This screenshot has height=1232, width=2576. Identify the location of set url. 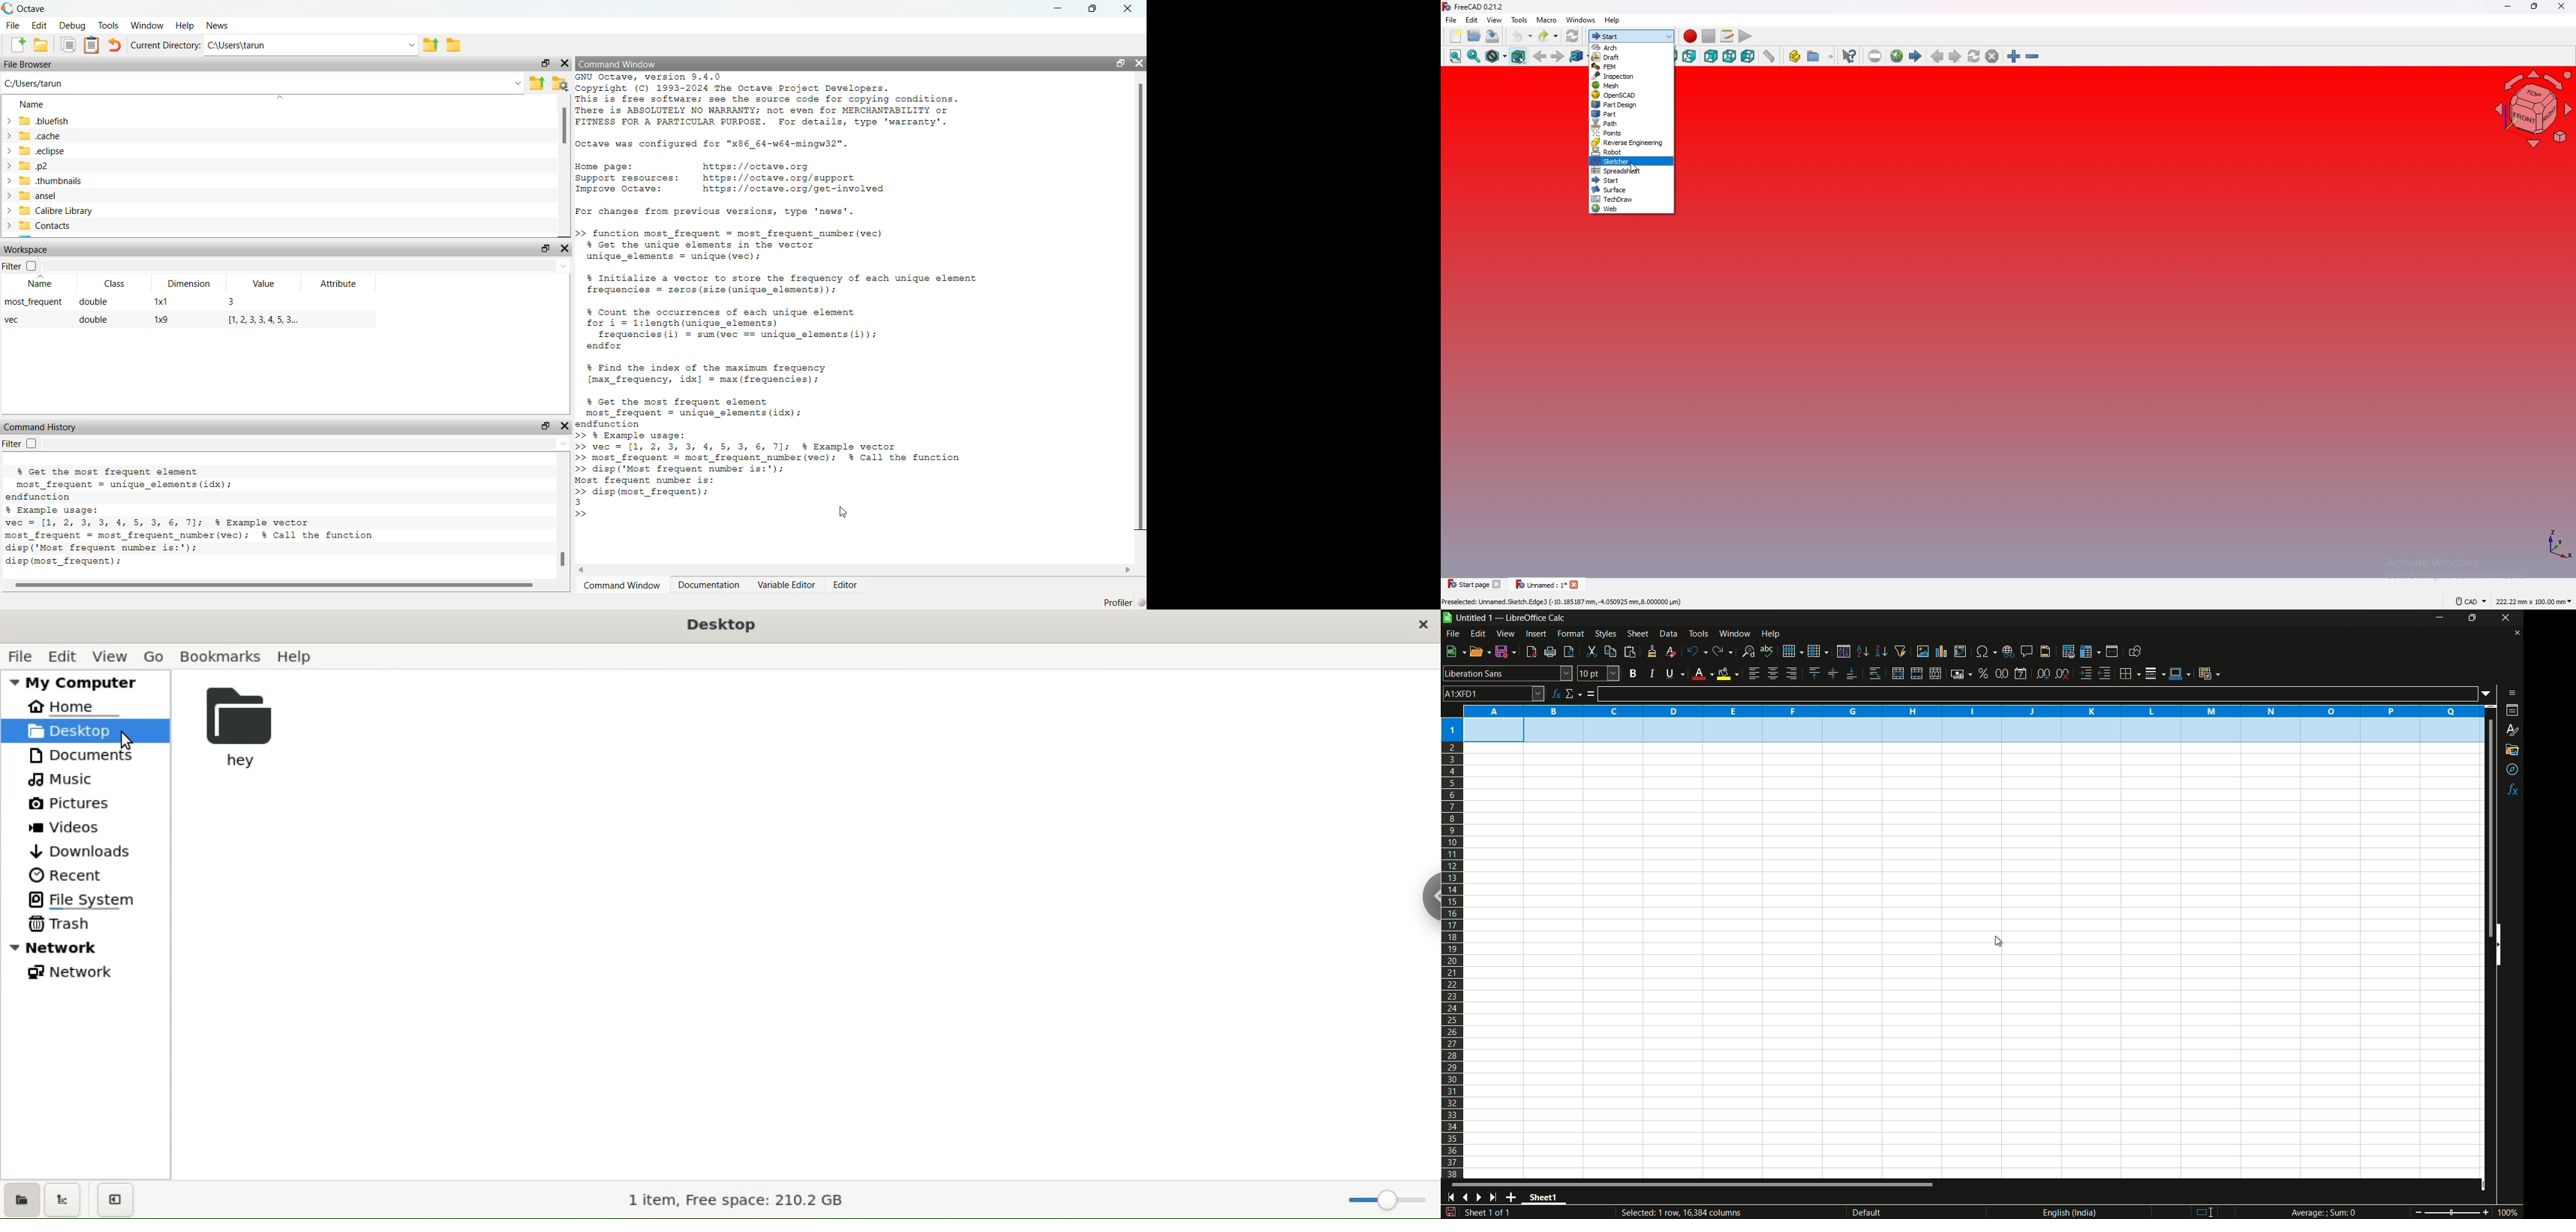
(1875, 56).